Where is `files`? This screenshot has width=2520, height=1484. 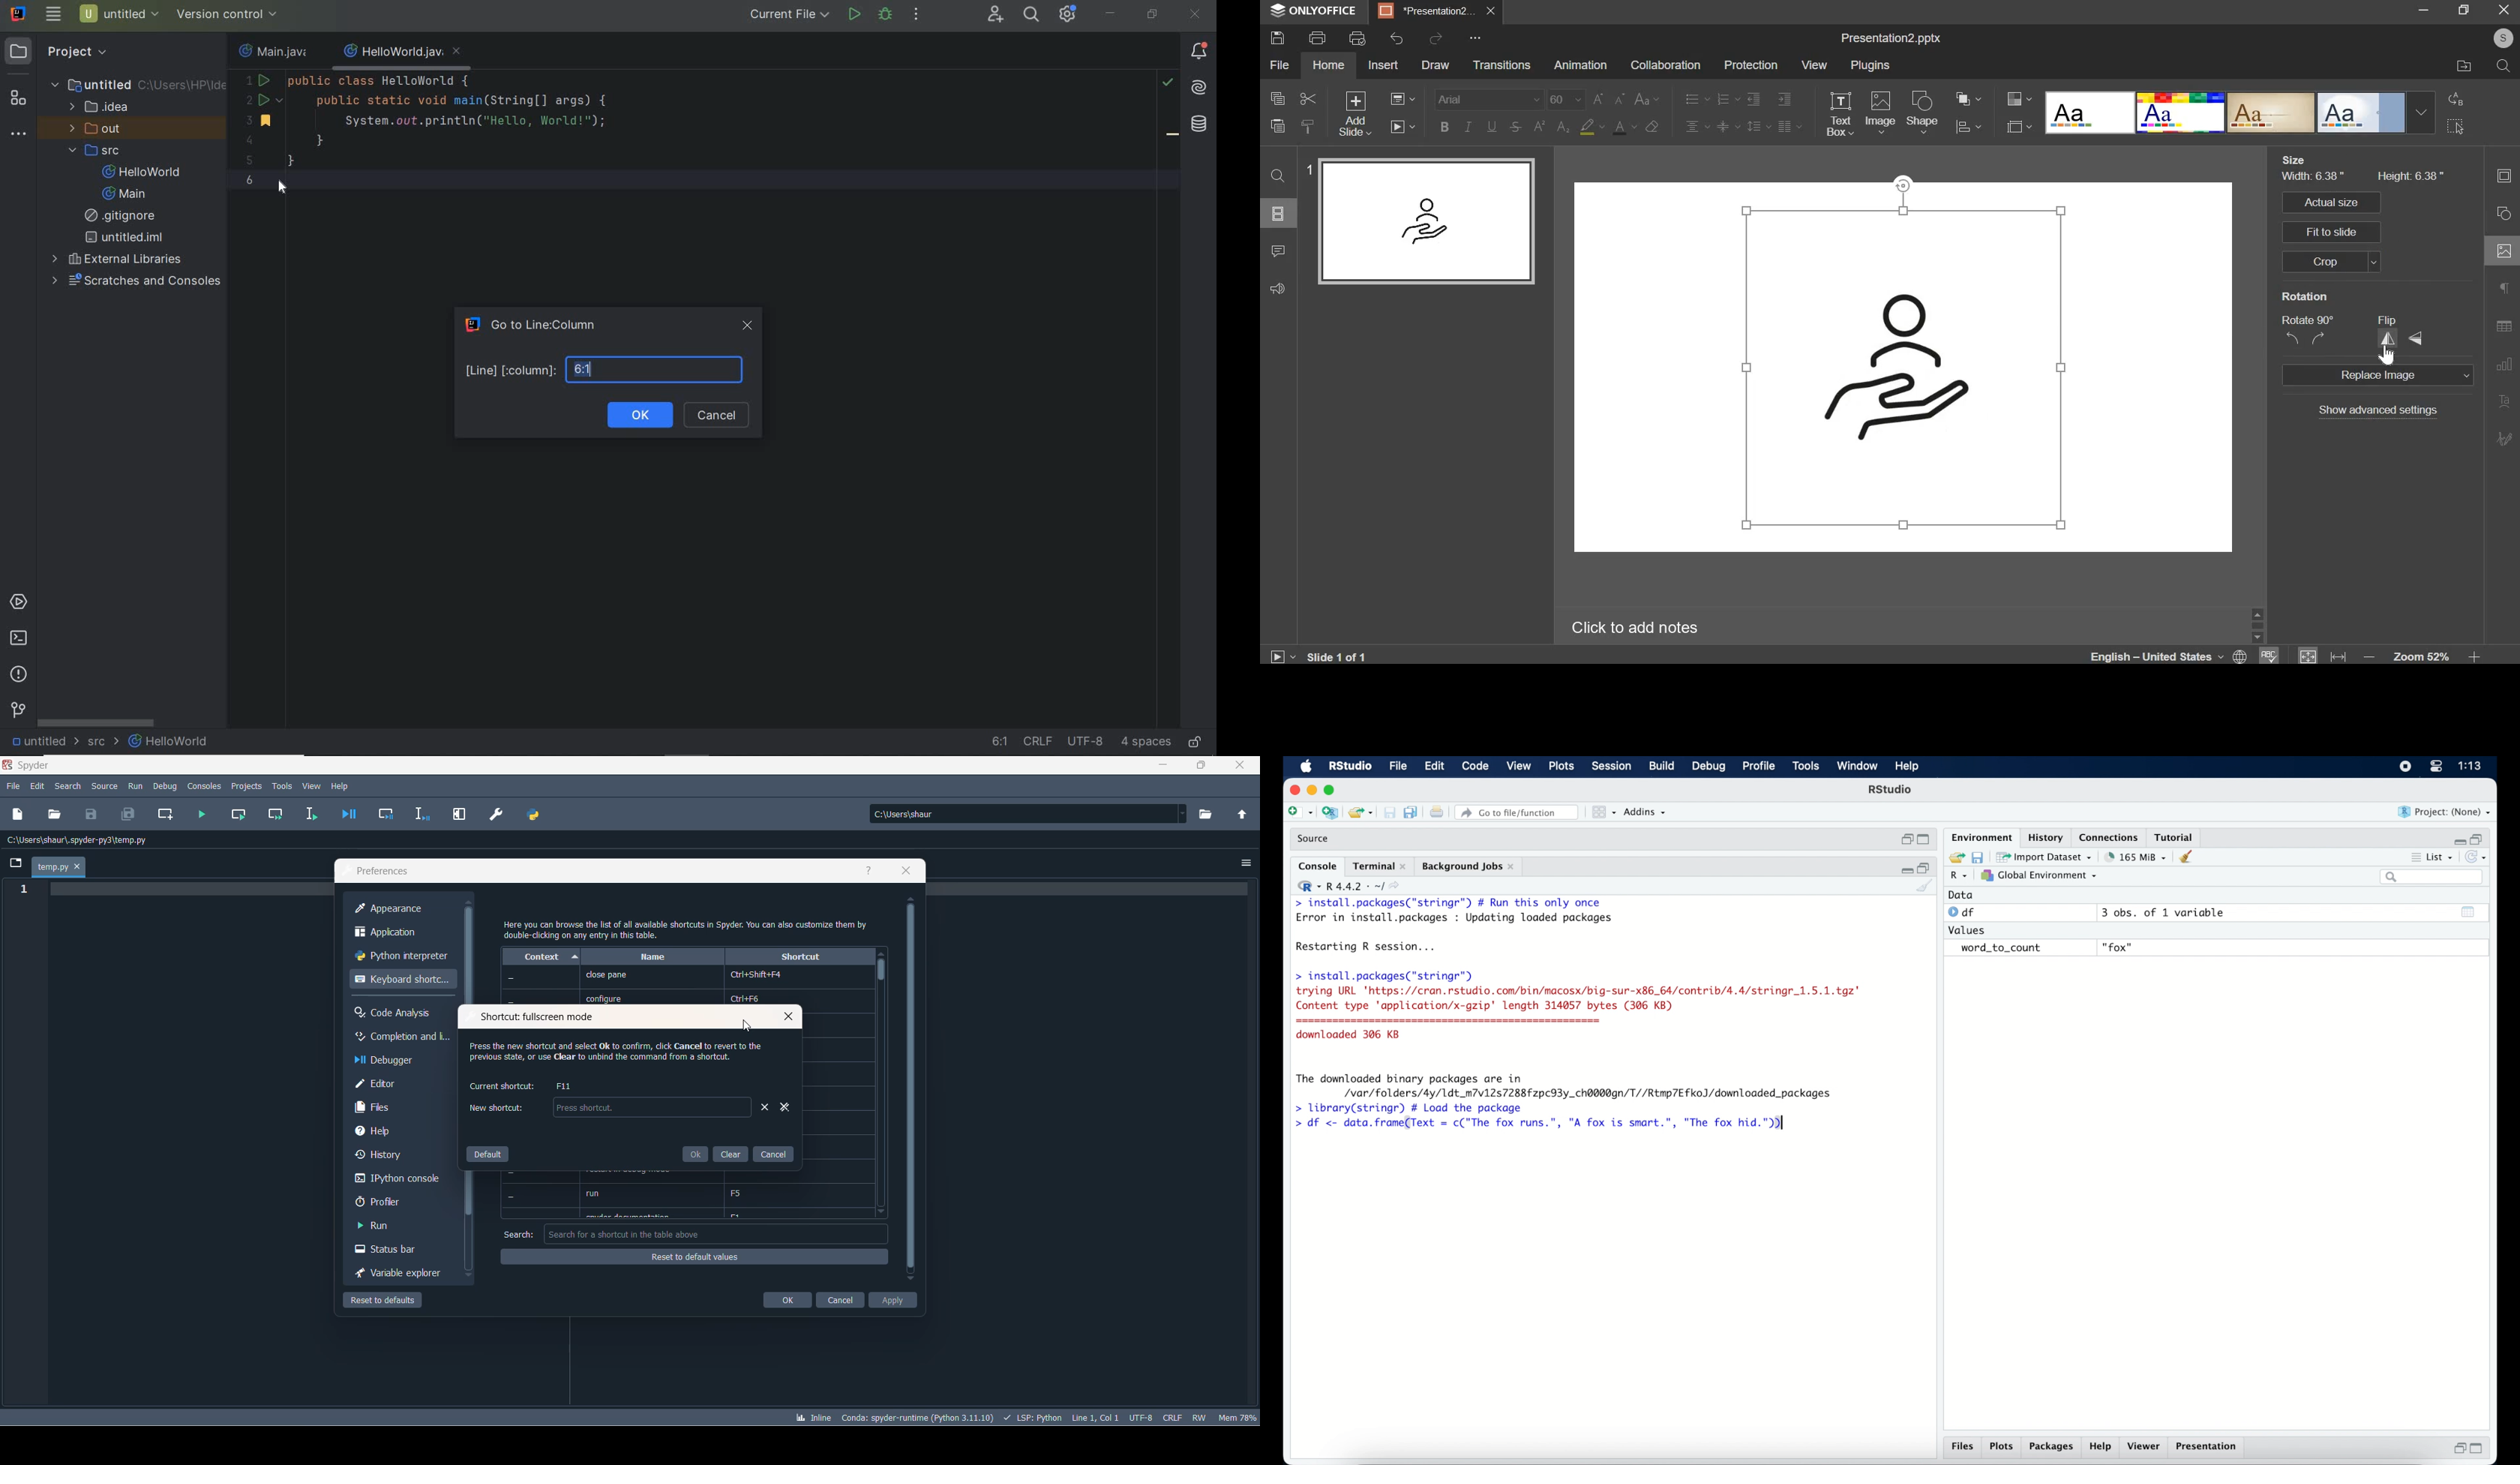
files is located at coordinates (1965, 1447).